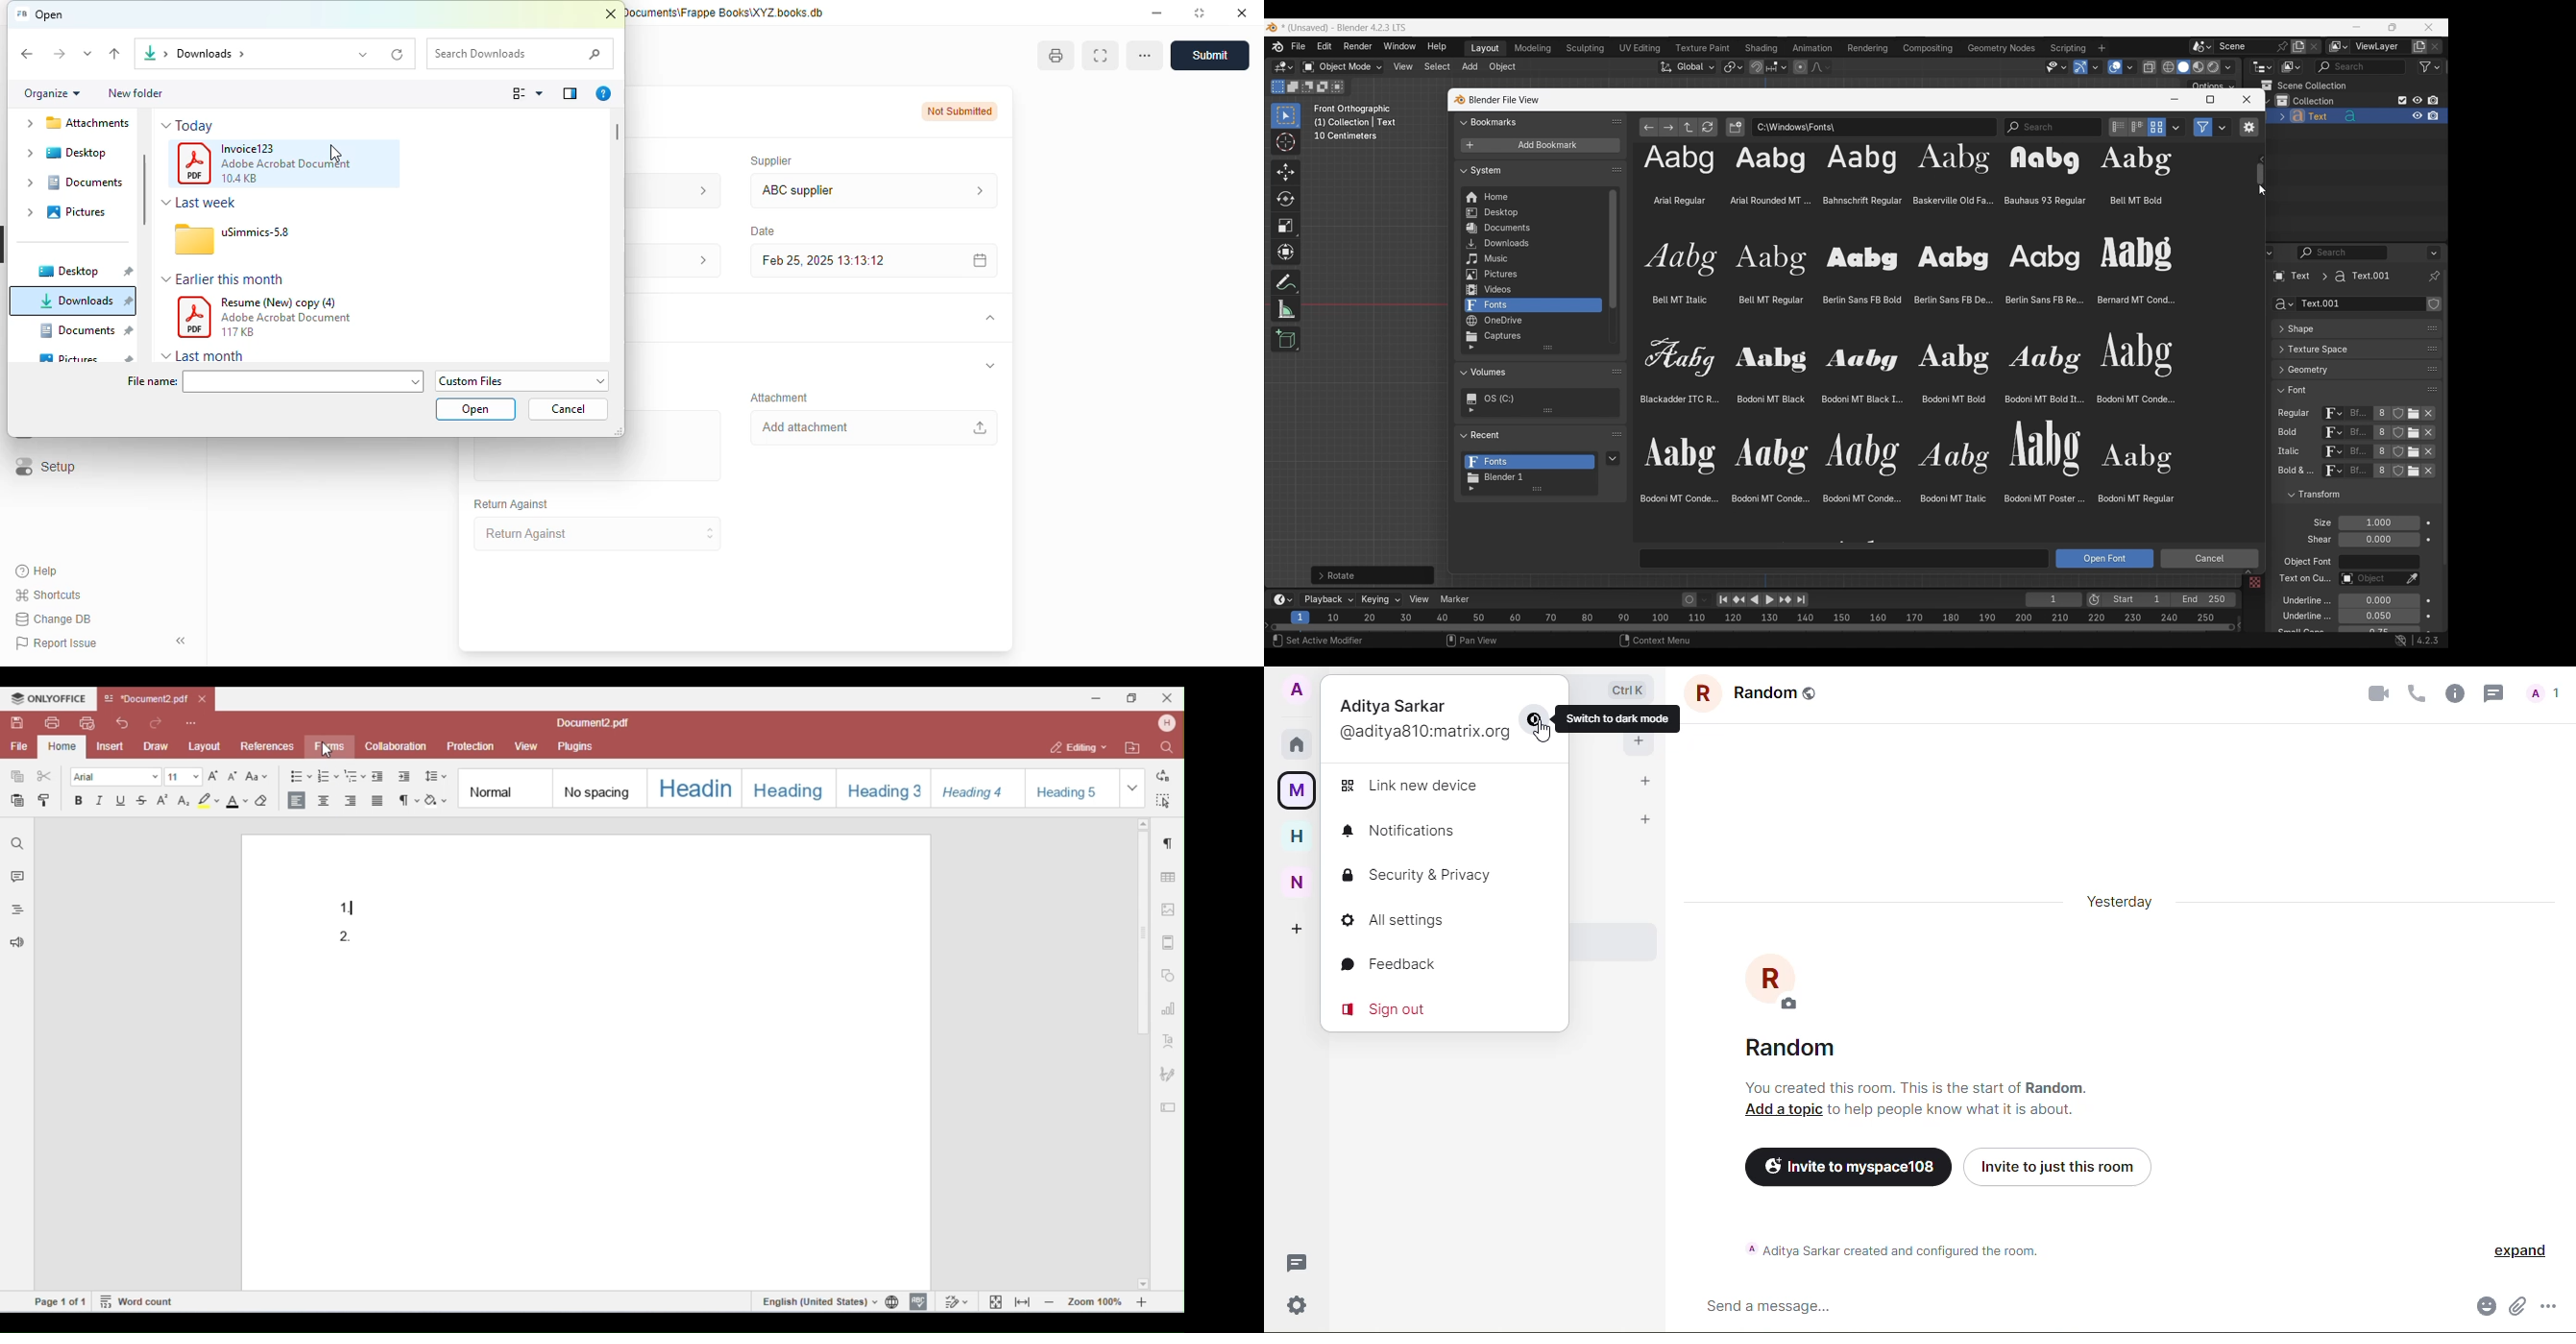 The height and width of the screenshot is (1344, 2576). What do you see at coordinates (151, 381) in the screenshot?
I see `file name: ` at bounding box center [151, 381].